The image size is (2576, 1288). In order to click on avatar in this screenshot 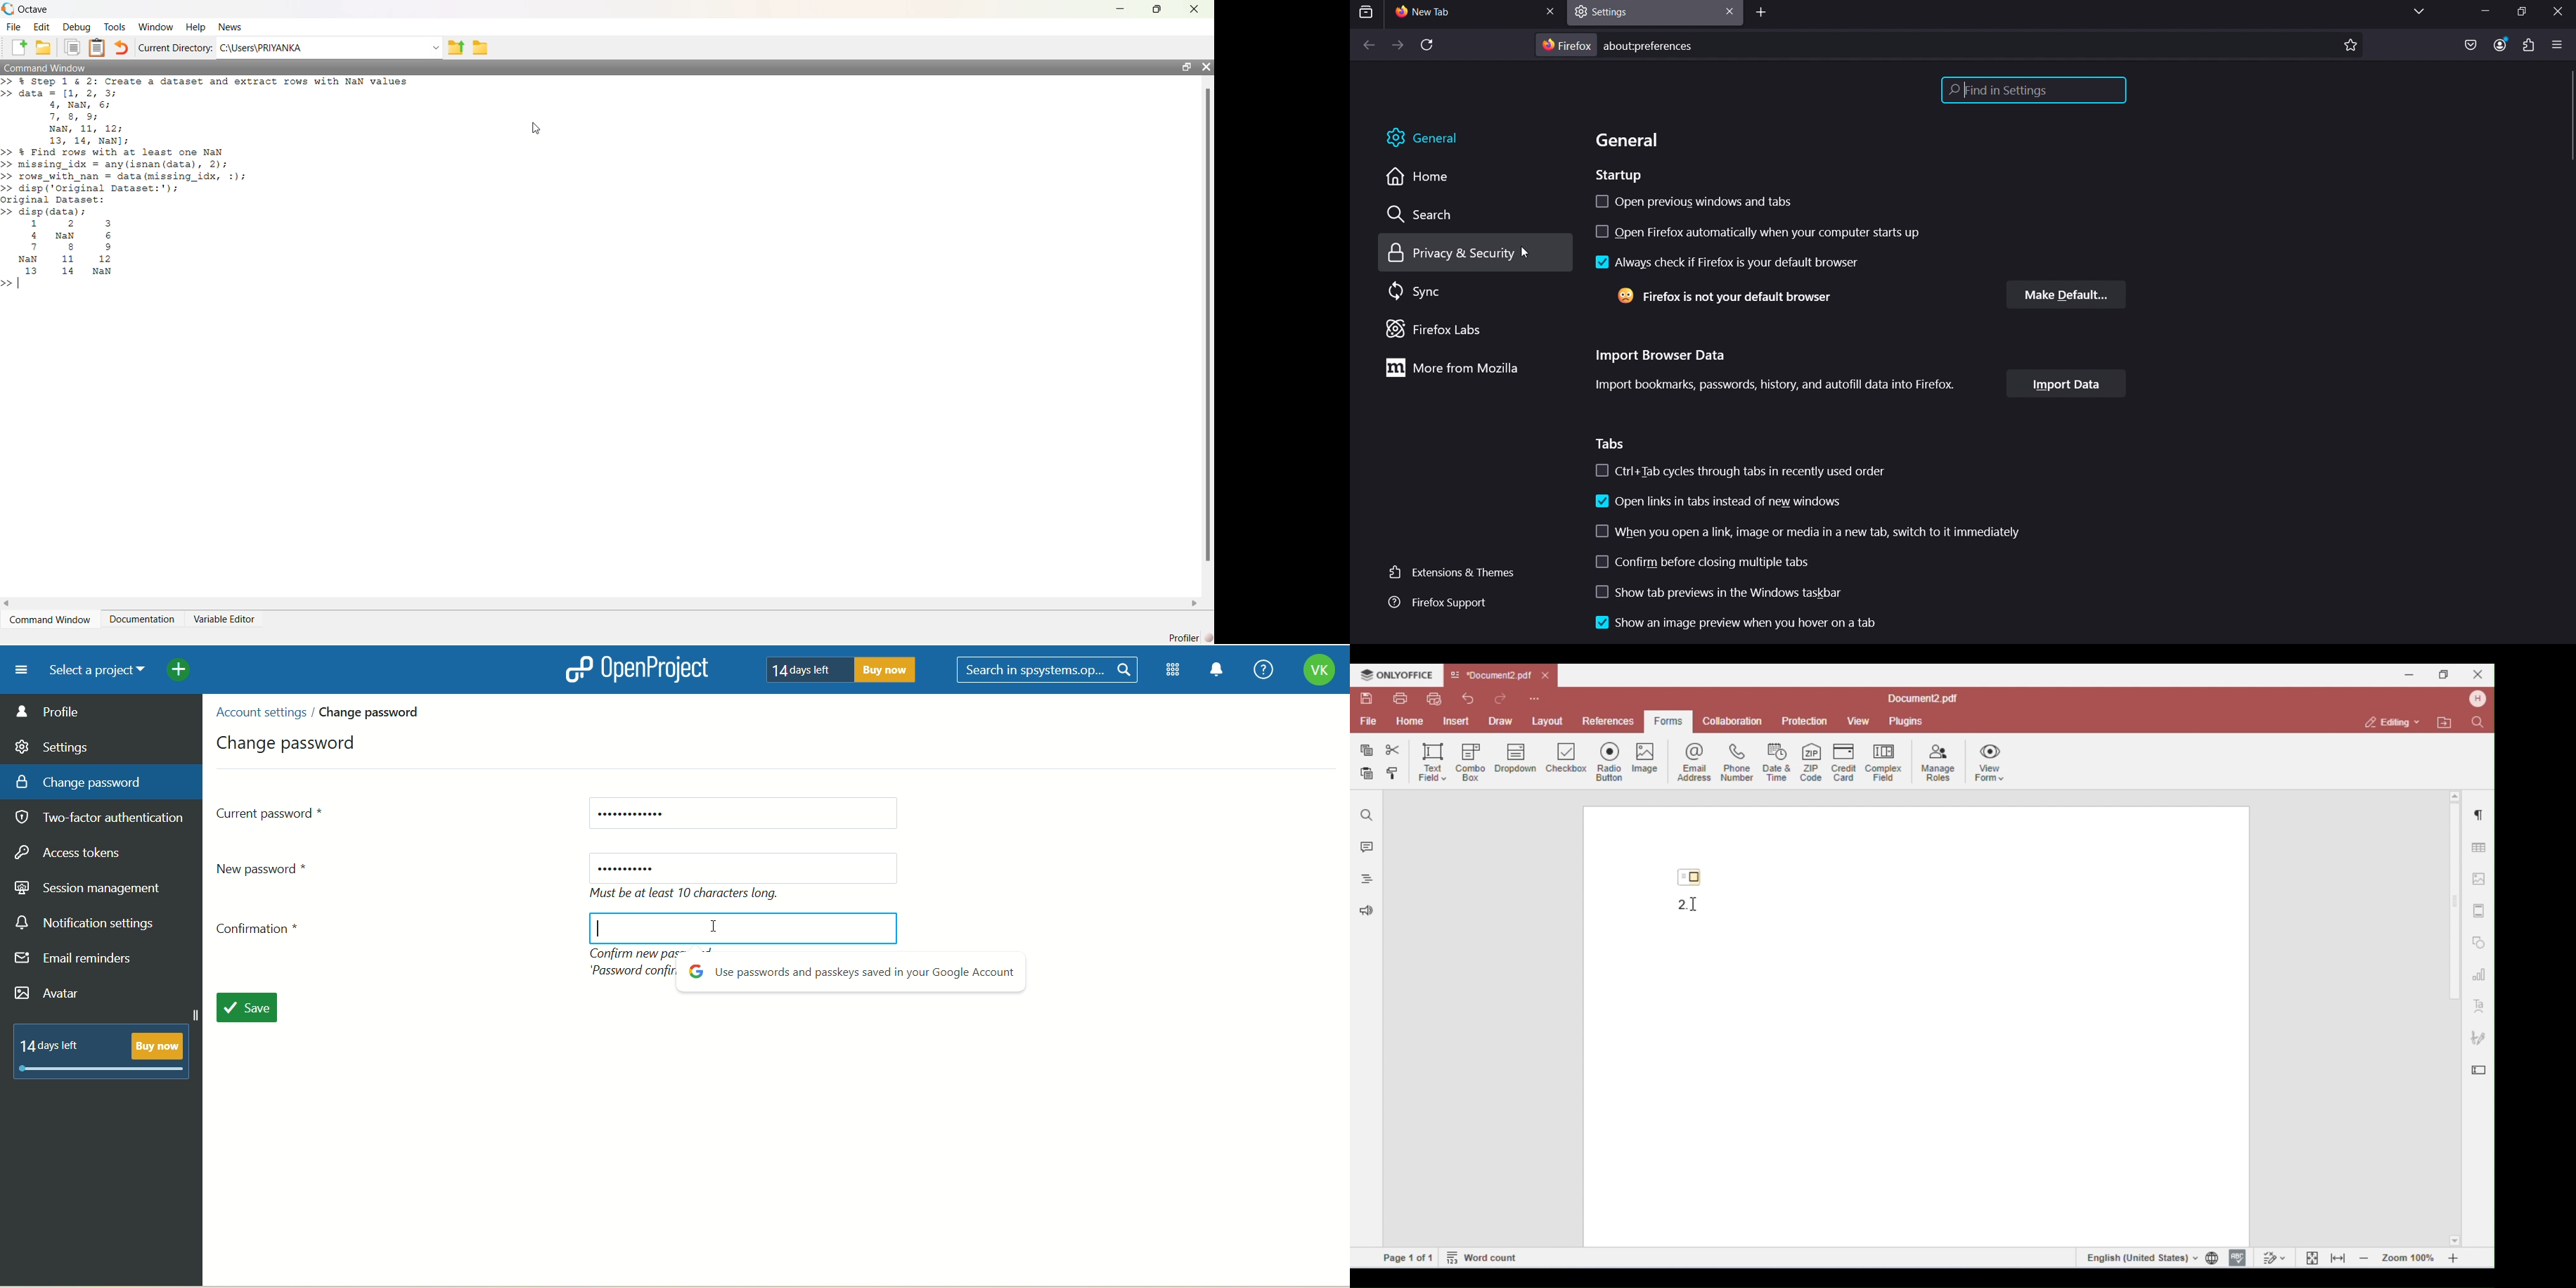, I will do `click(50, 995)`.